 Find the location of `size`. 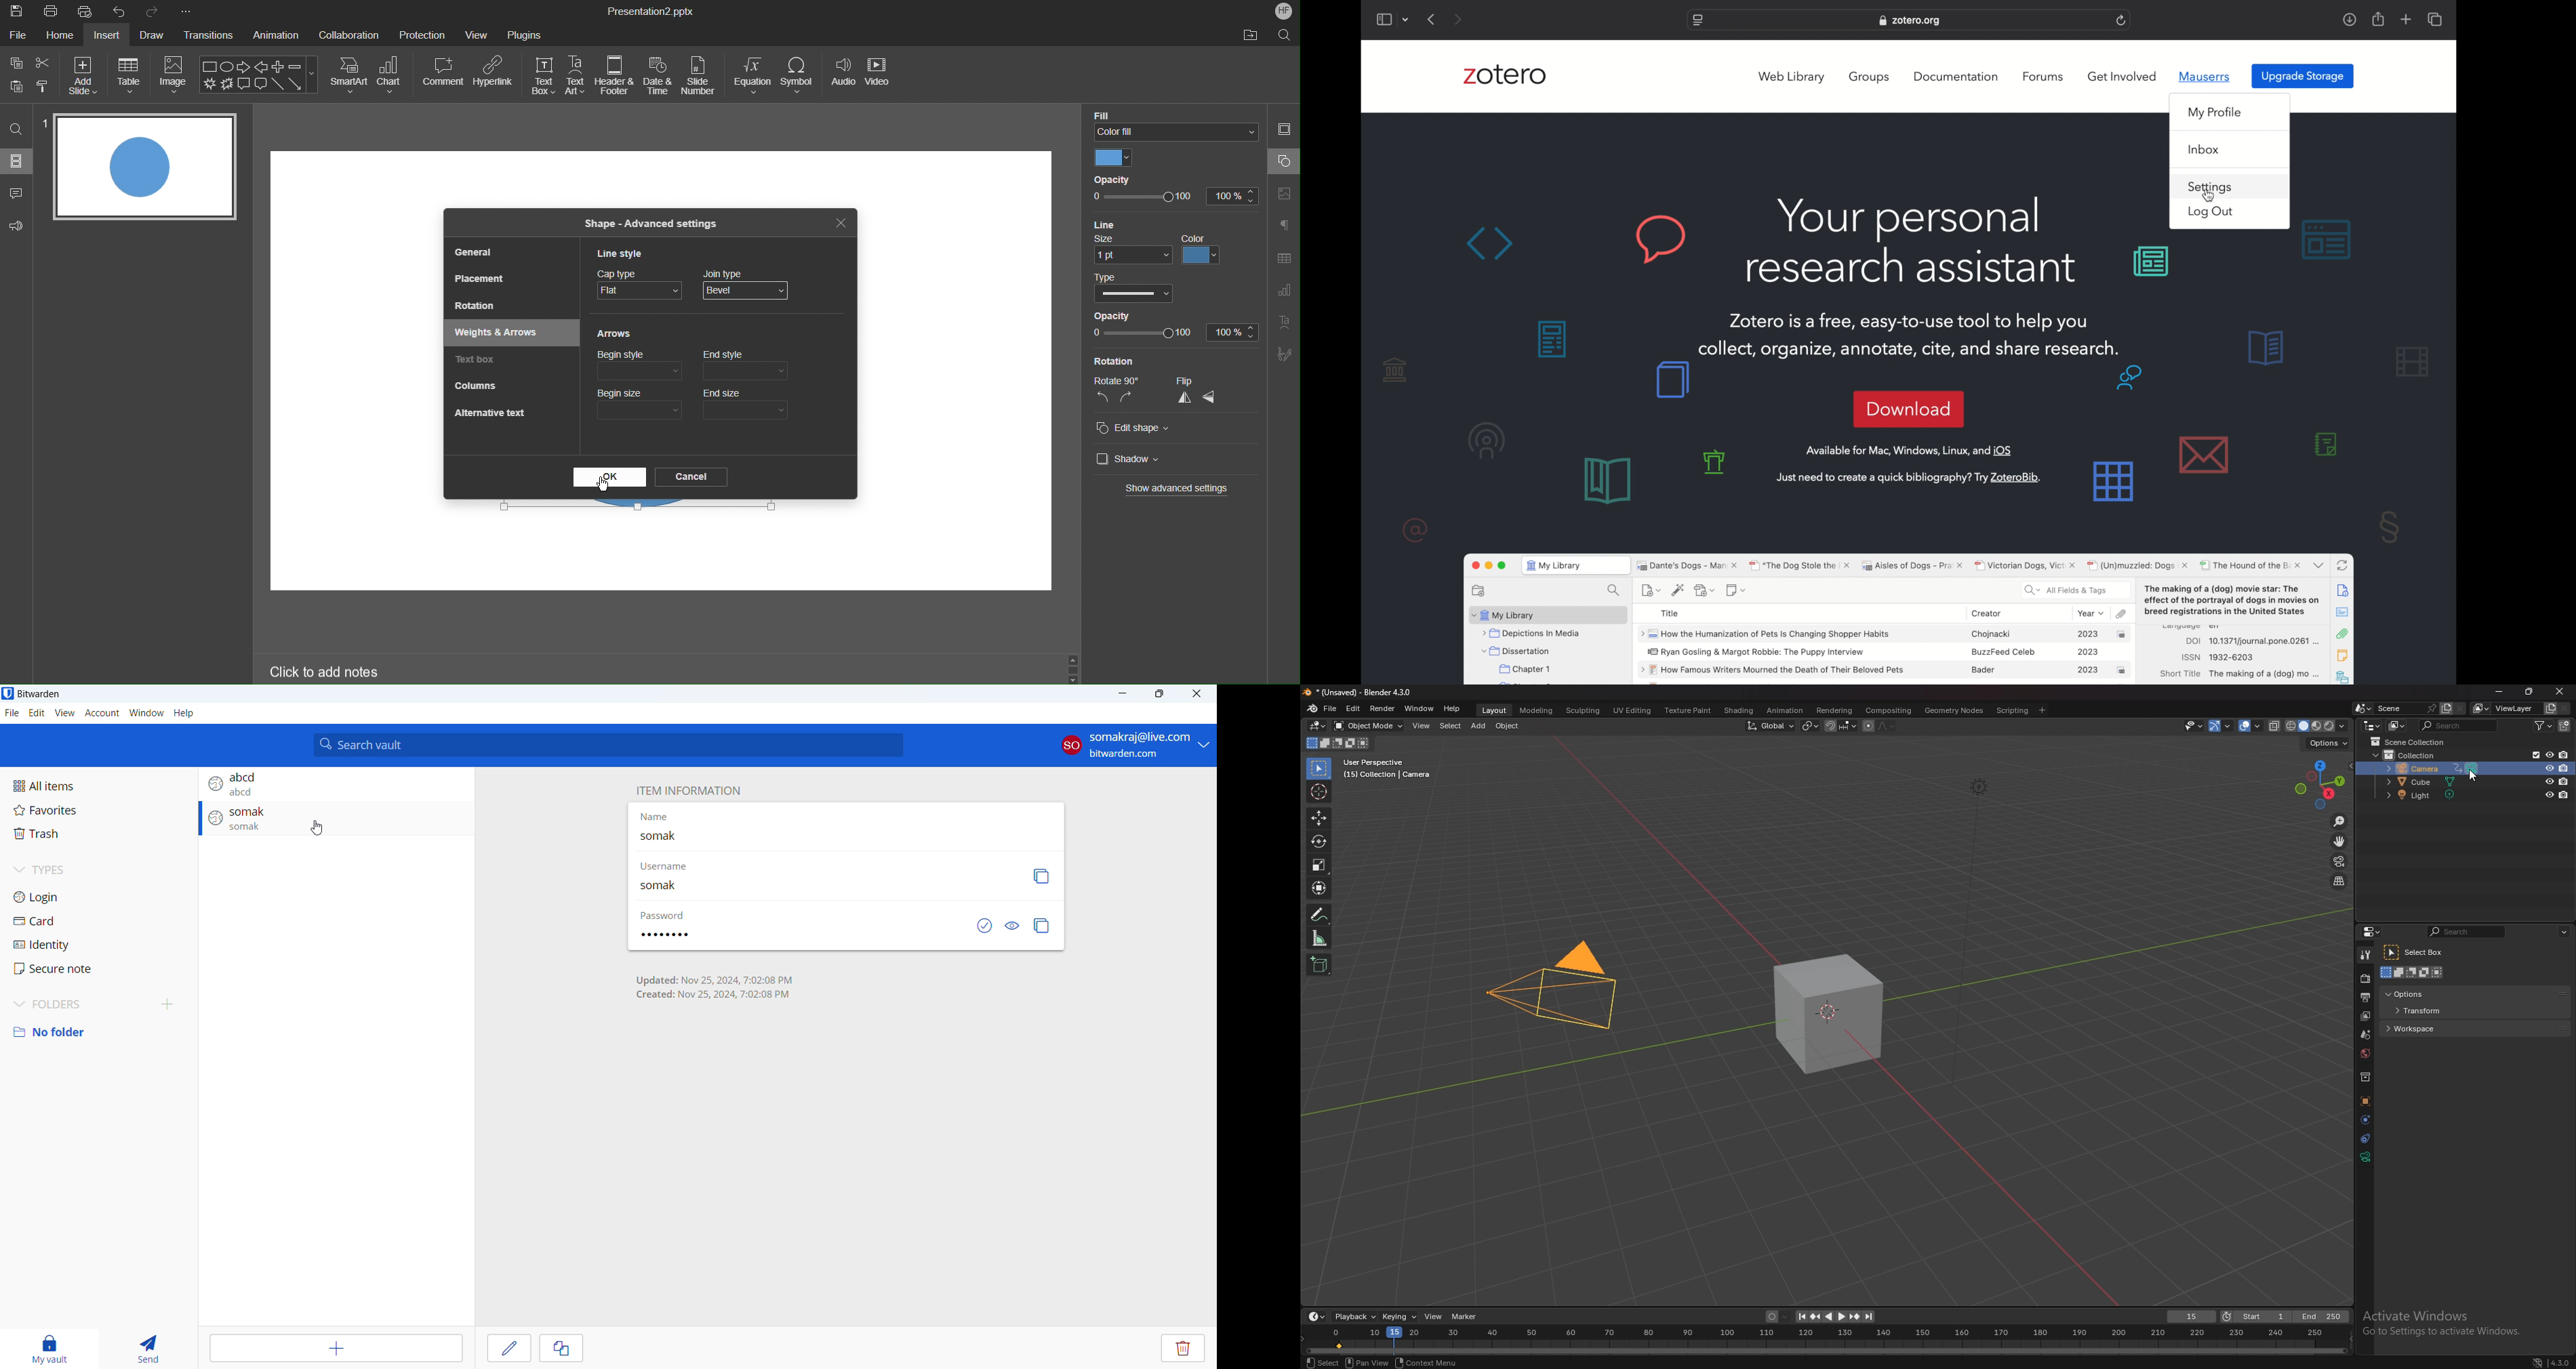

size is located at coordinates (1133, 249).